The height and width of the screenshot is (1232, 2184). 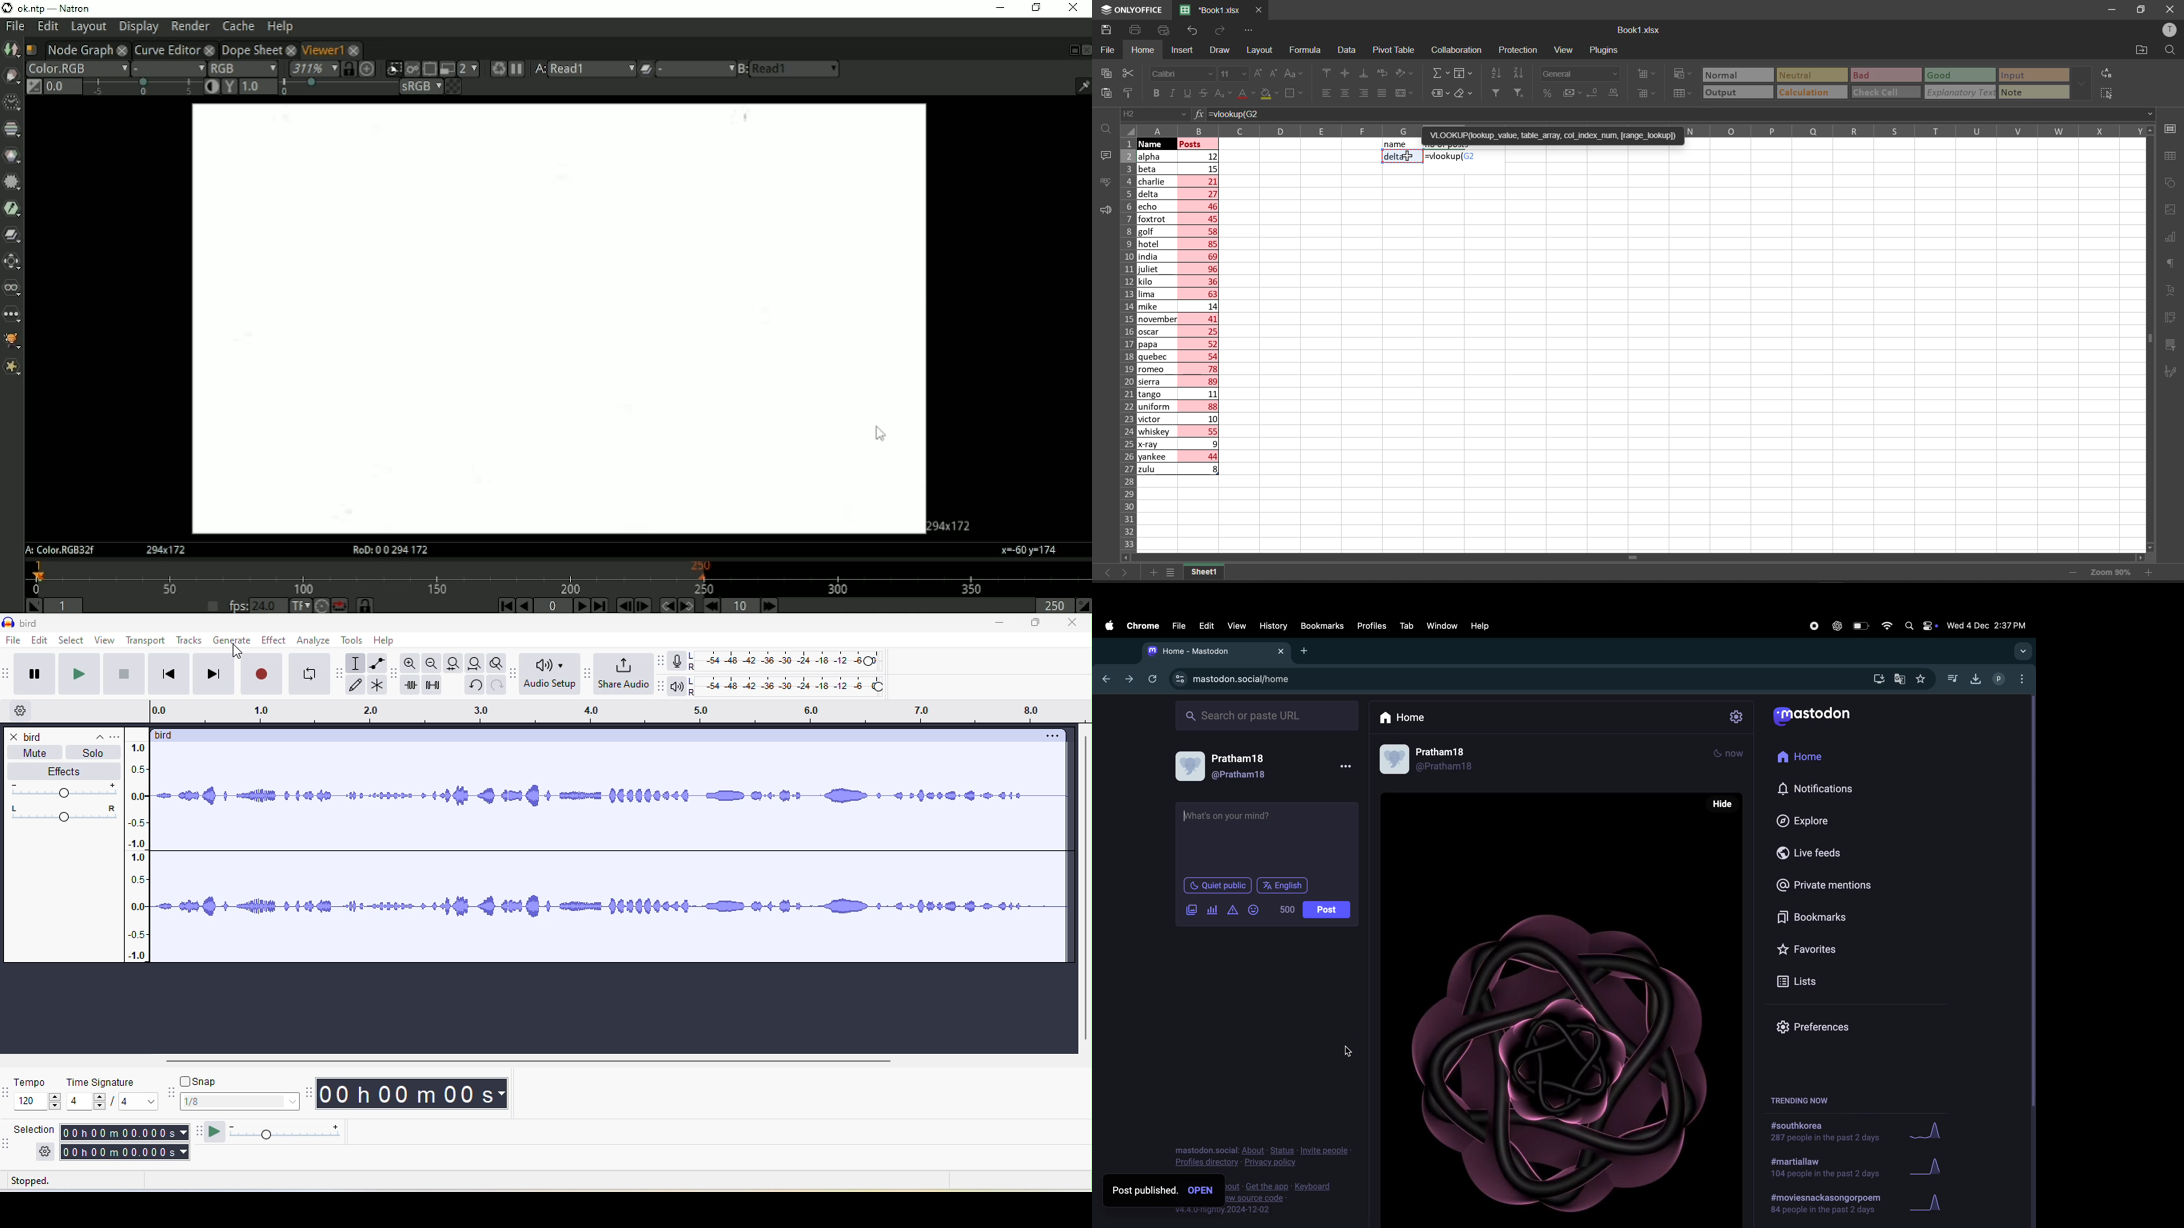 I want to click on window, so click(x=1443, y=625).